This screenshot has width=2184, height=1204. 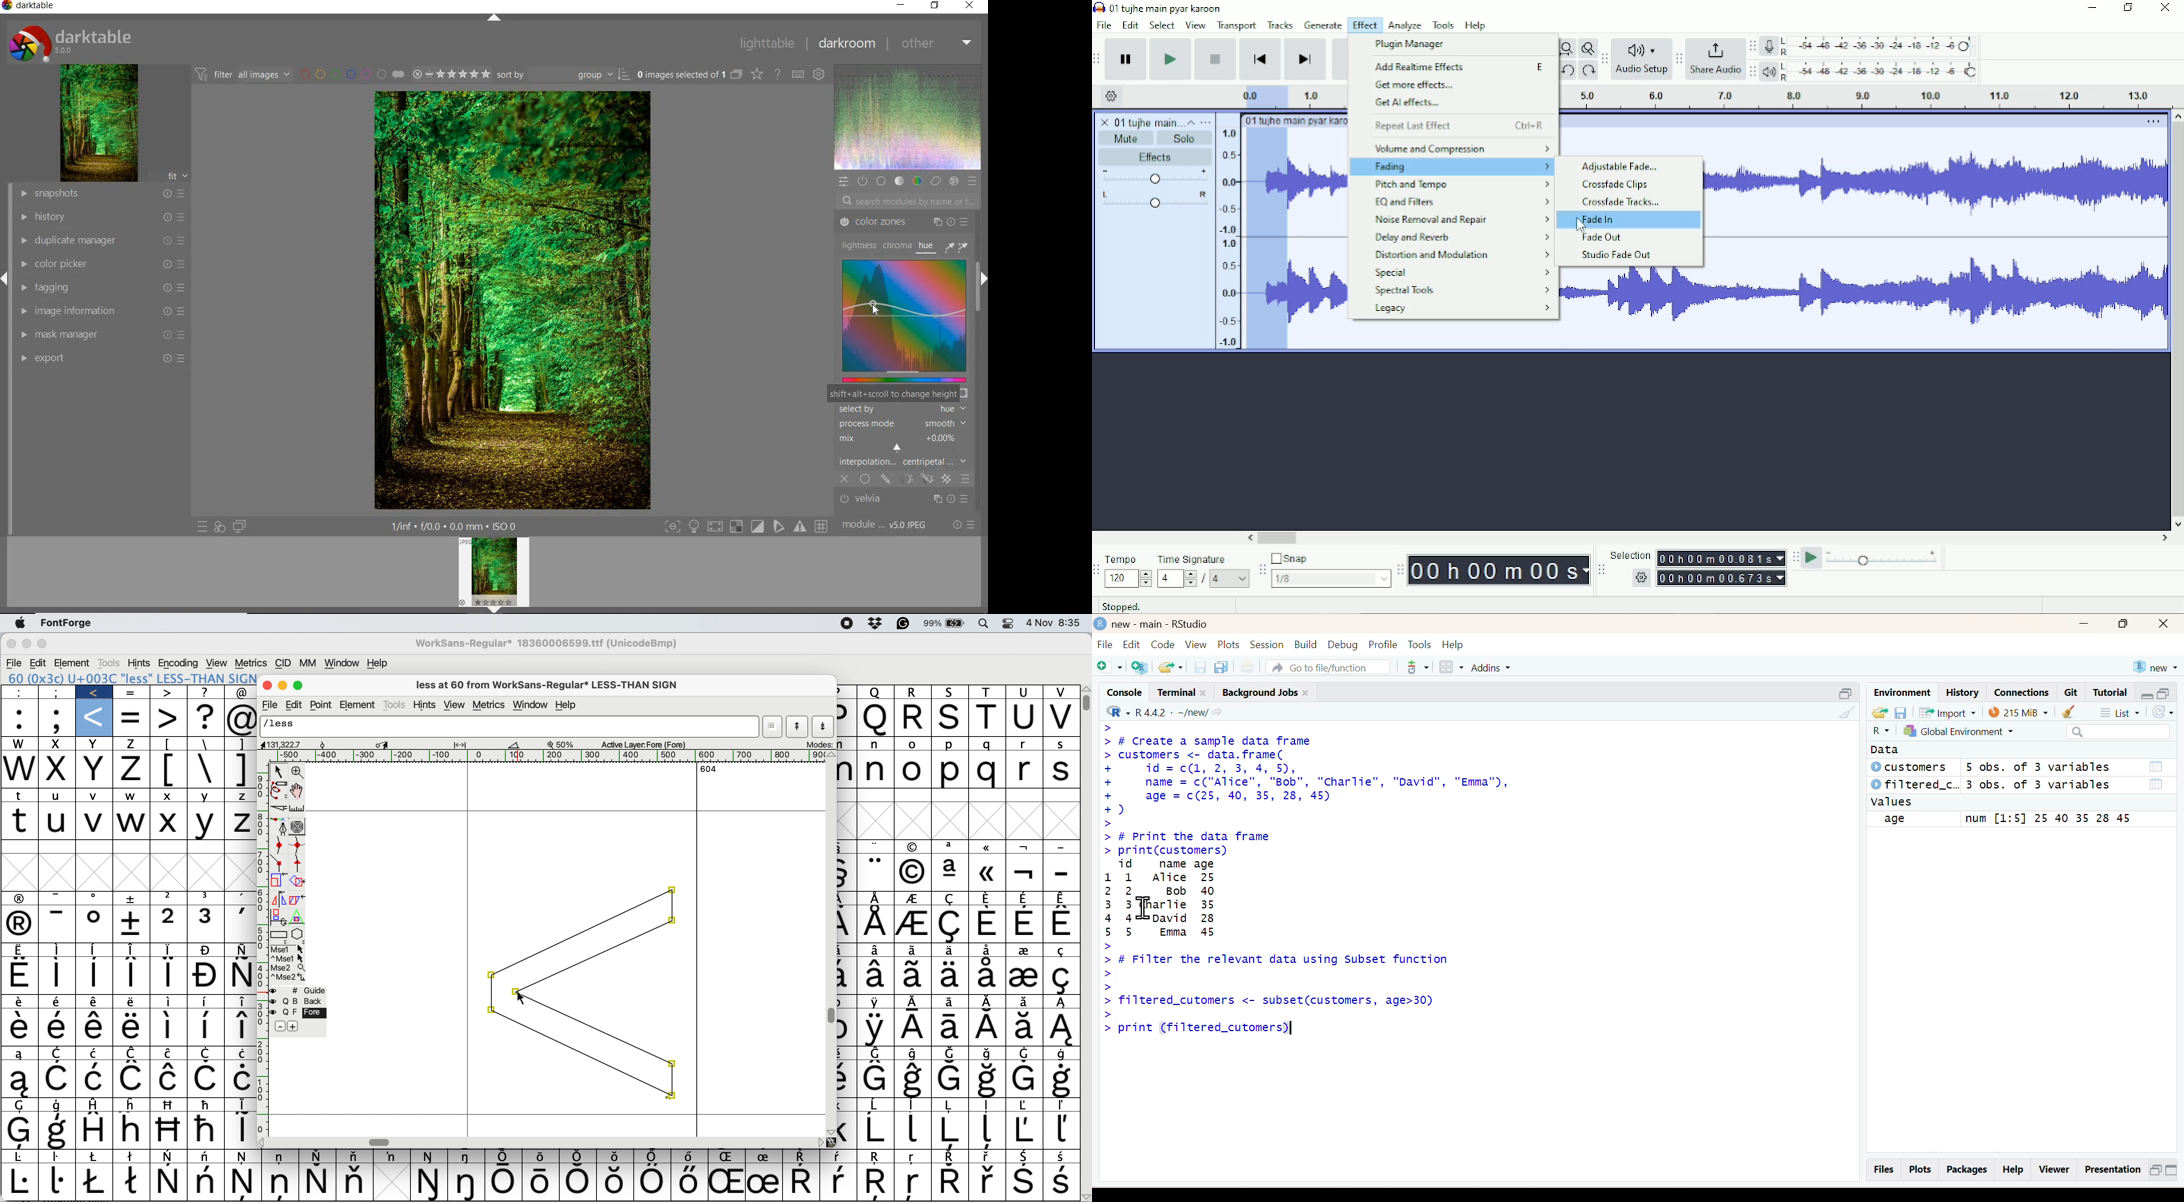 What do you see at coordinates (1901, 691) in the screenshot?
I see ` Environment` at bounding box center [1901, 691].